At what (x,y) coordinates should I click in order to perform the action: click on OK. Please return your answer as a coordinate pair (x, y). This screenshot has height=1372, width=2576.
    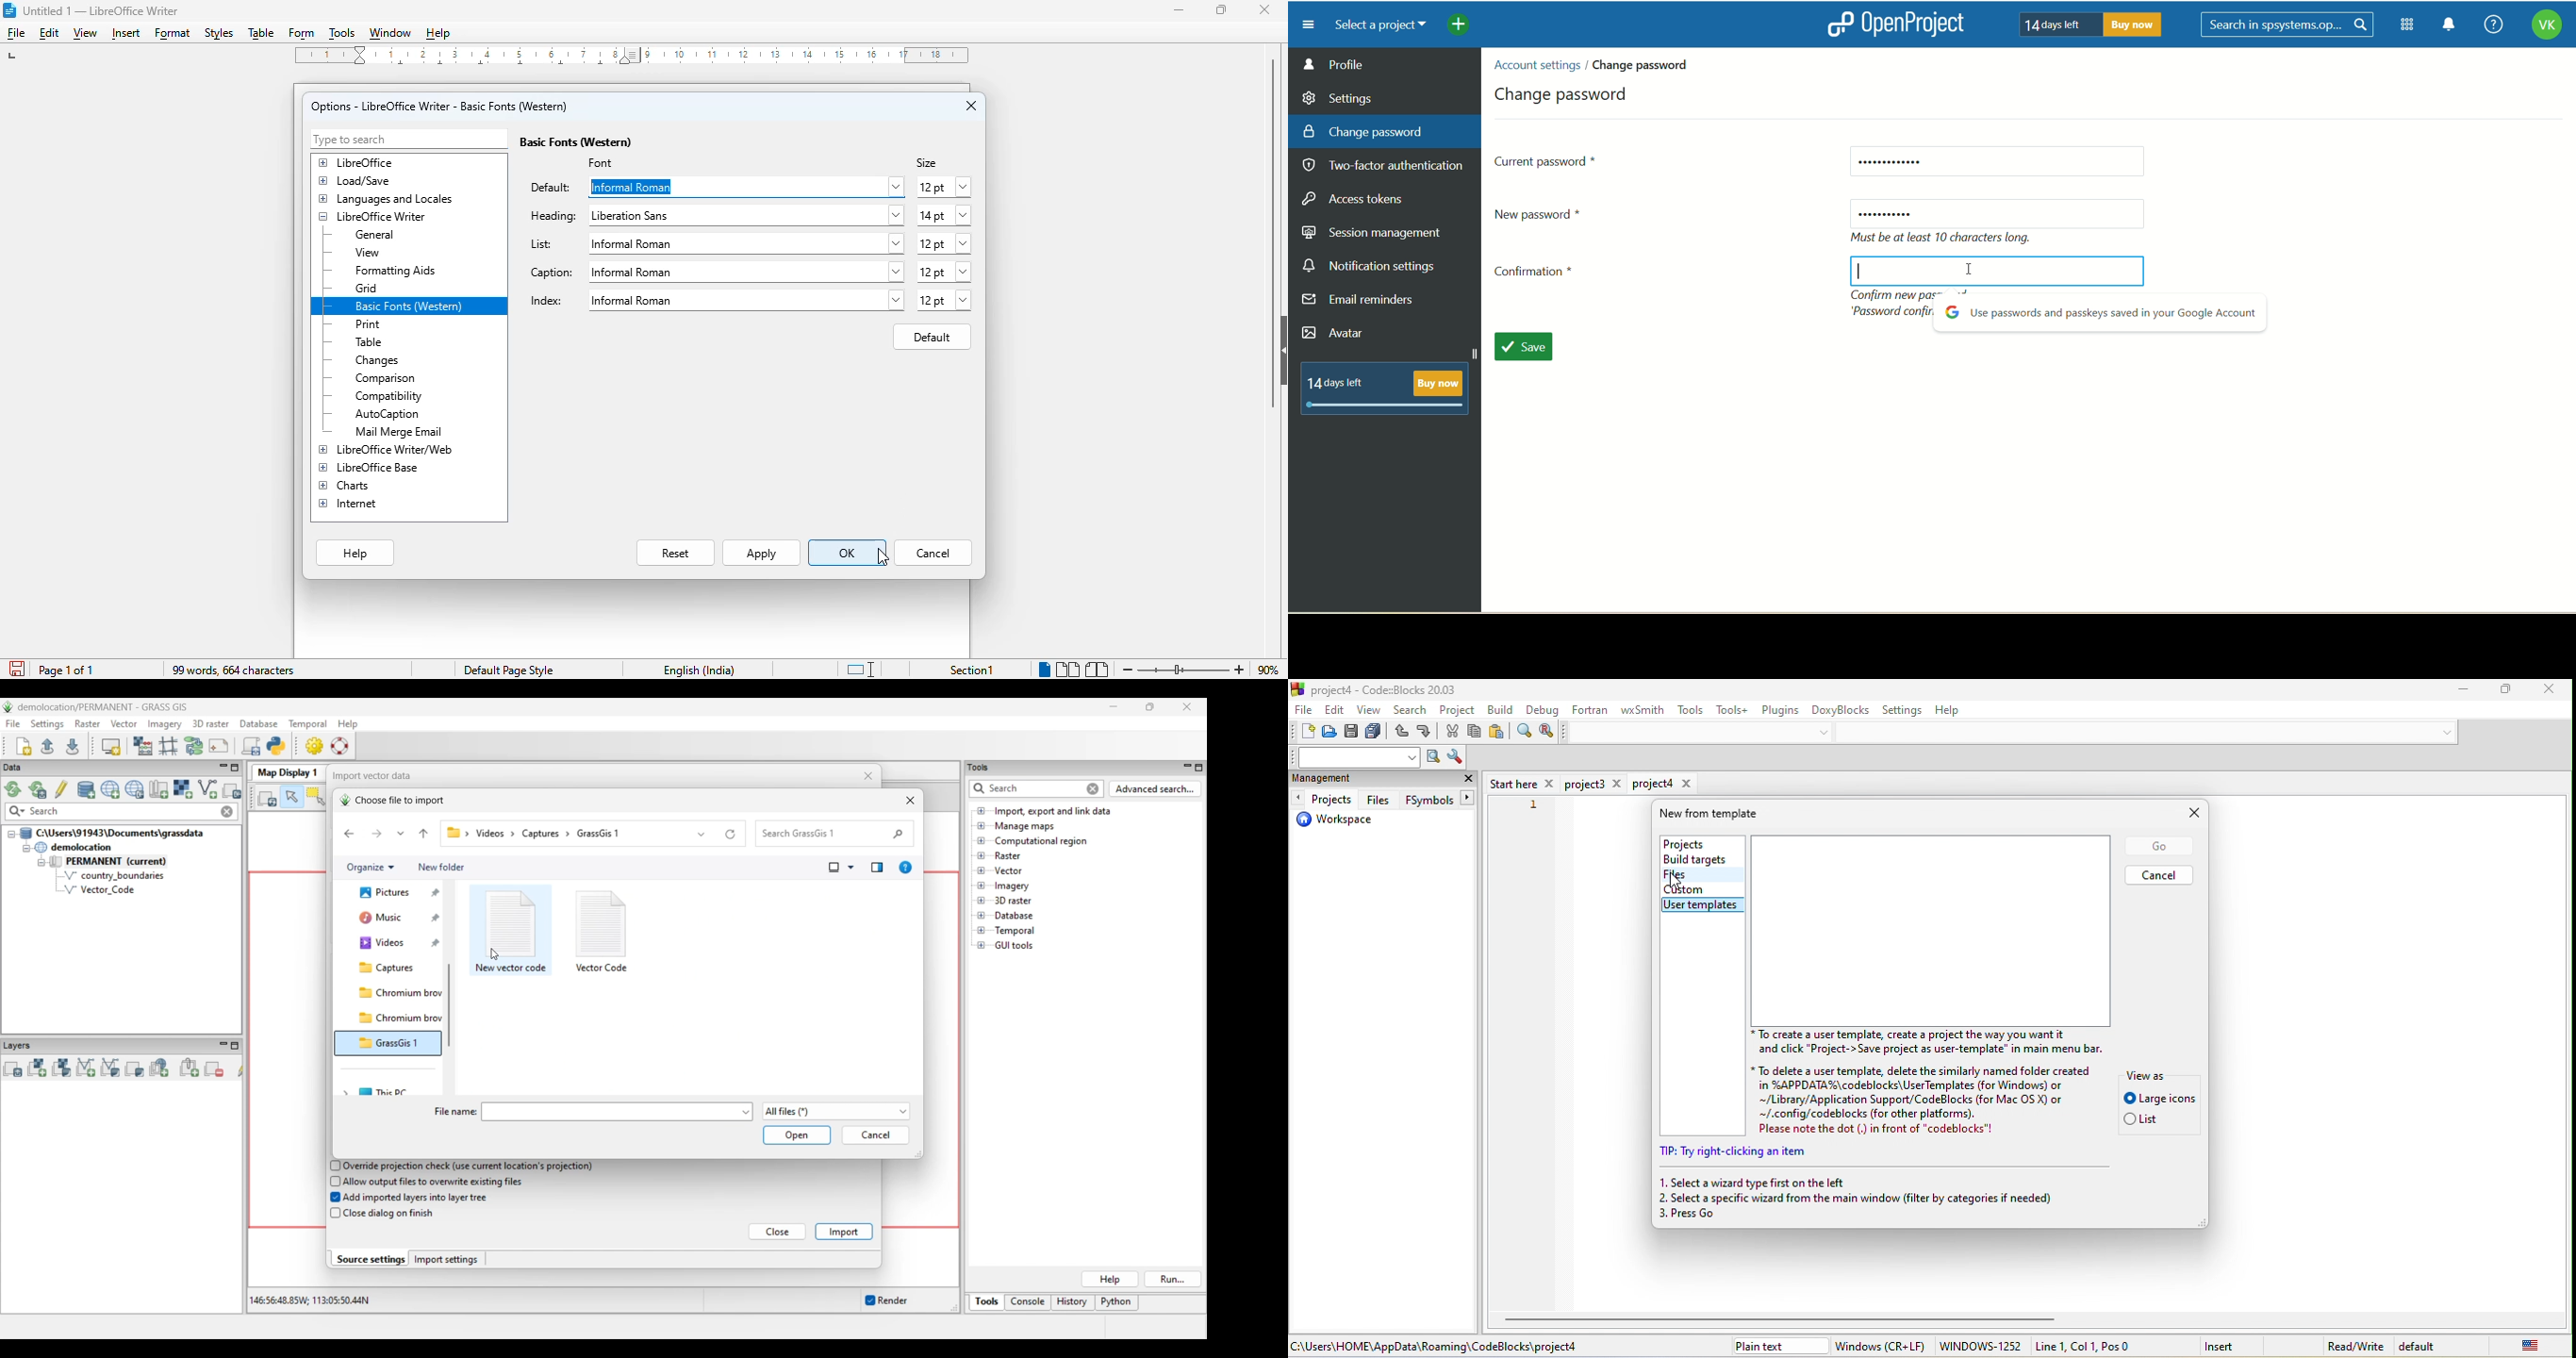
    Looking at the image, I should click on (848, 553).